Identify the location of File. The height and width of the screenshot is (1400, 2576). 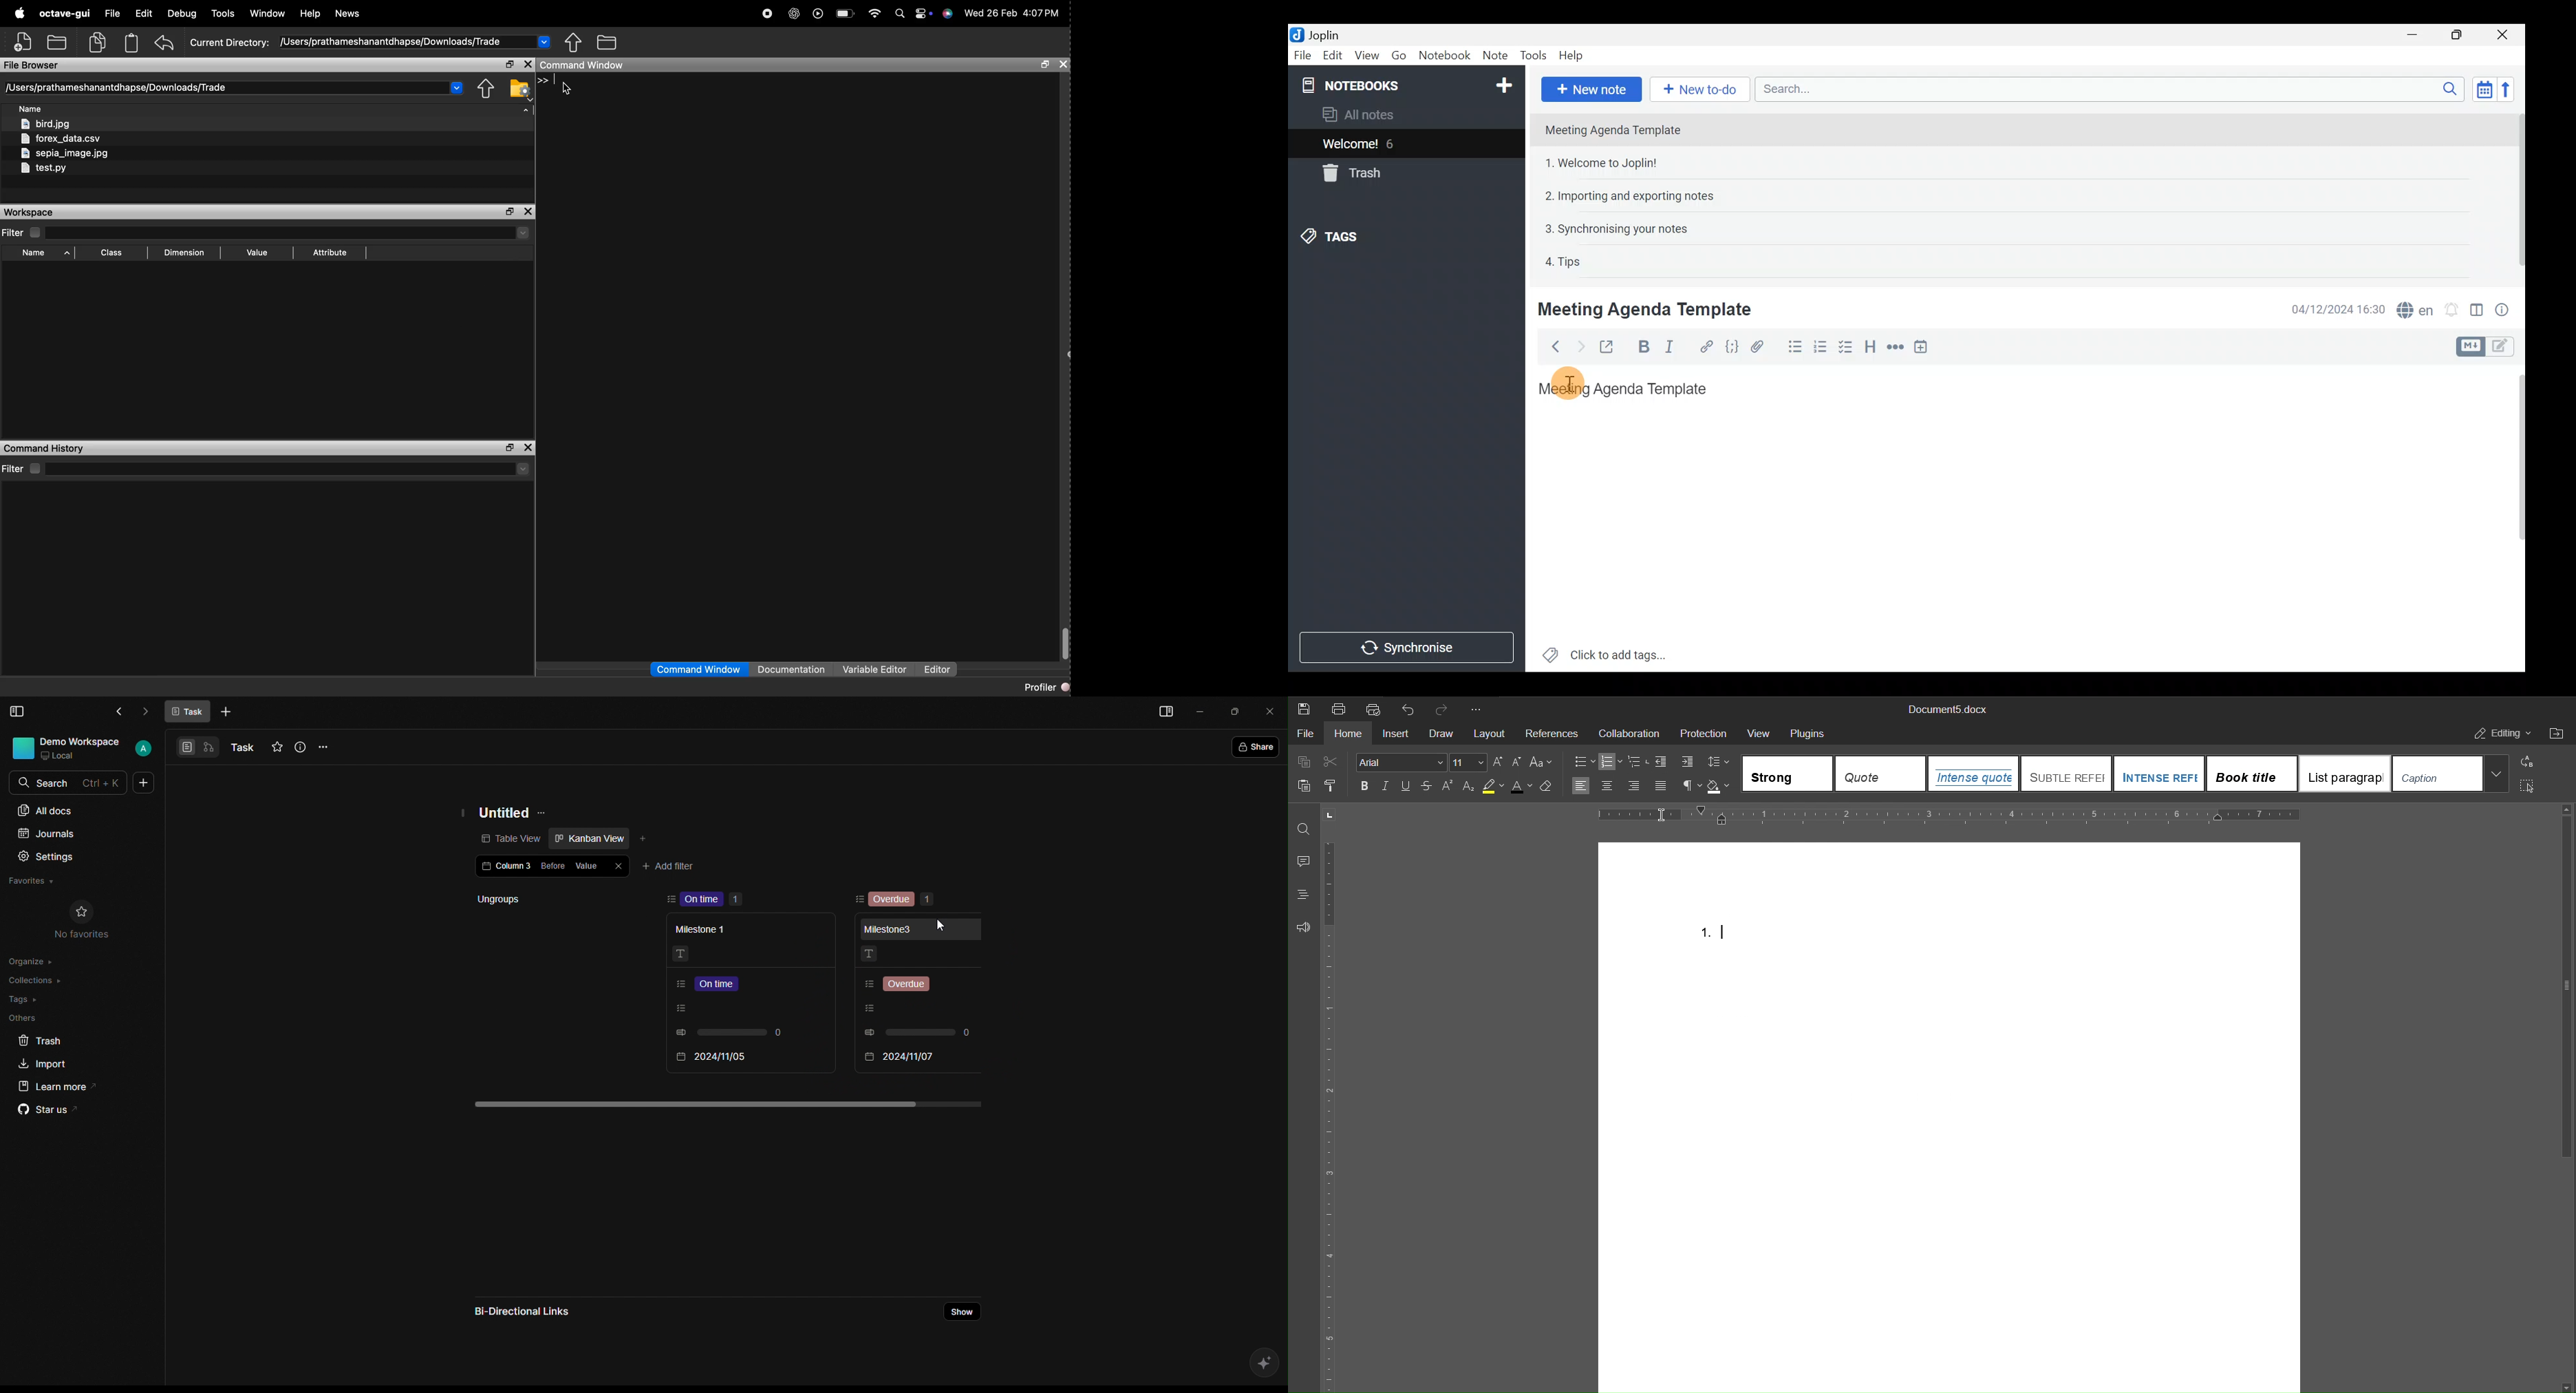
(1302, 54).